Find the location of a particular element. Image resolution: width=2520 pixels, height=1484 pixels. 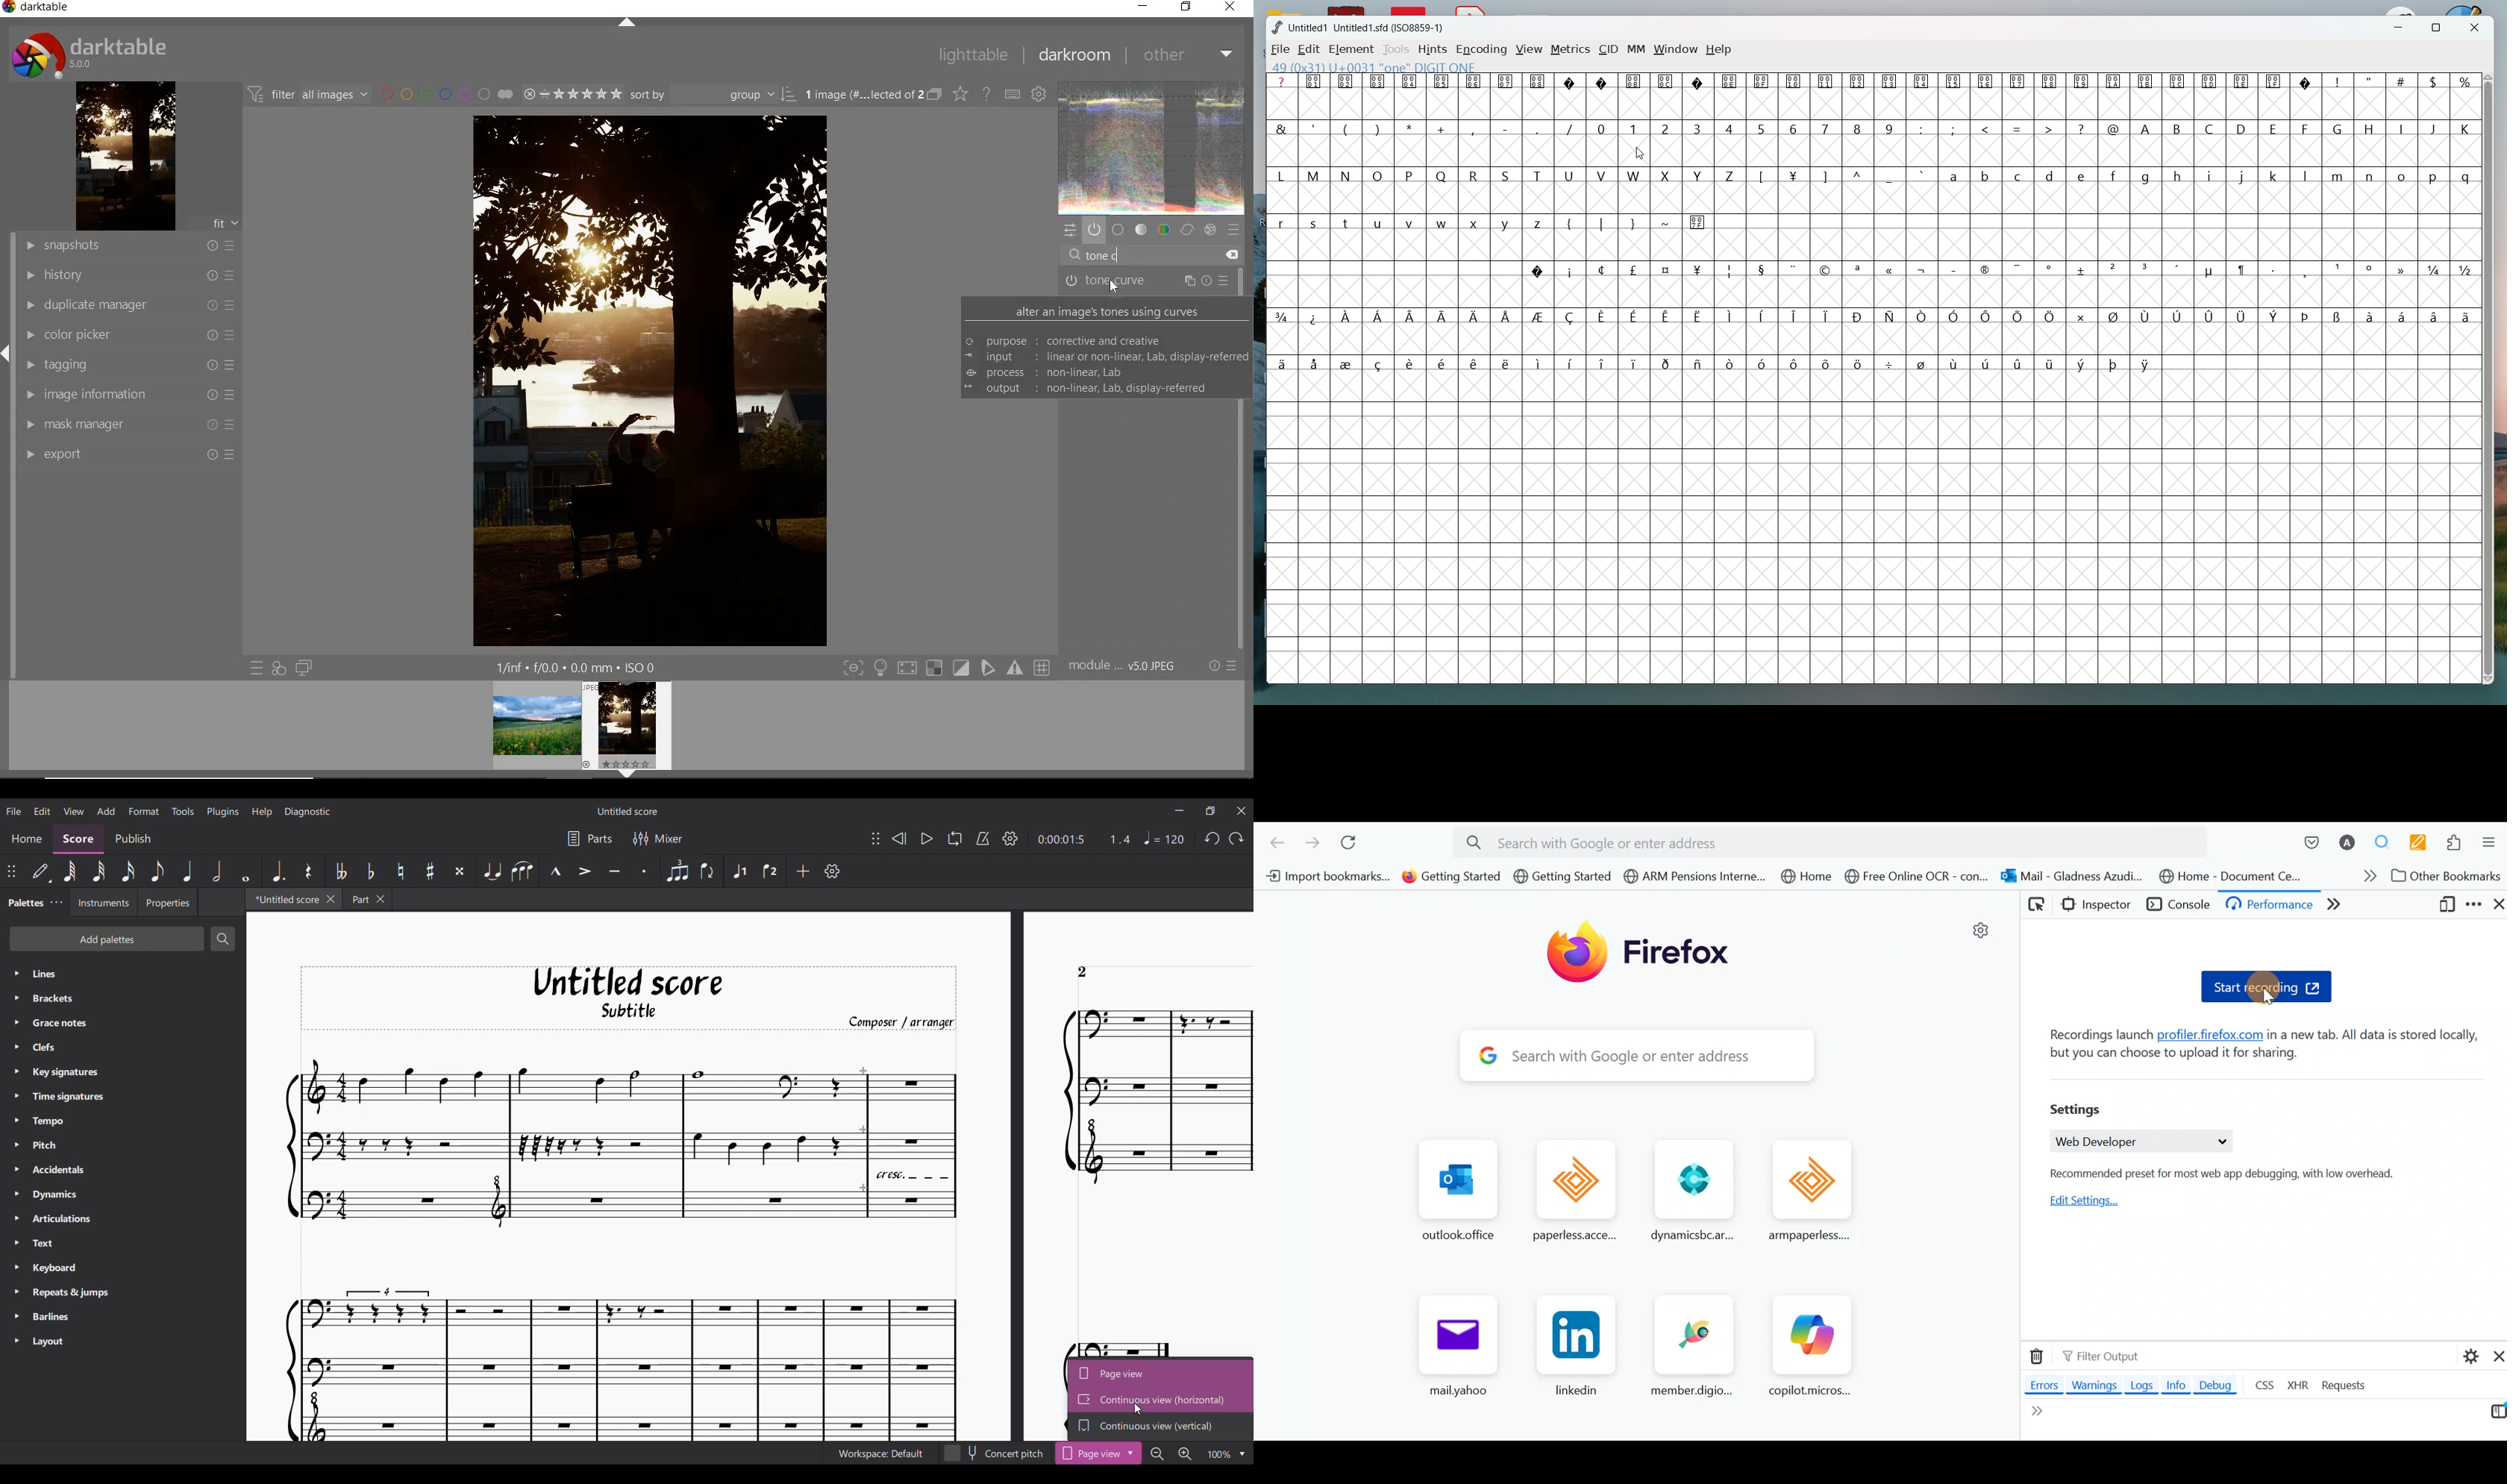

symbol is located at coordinates (2051, 268).